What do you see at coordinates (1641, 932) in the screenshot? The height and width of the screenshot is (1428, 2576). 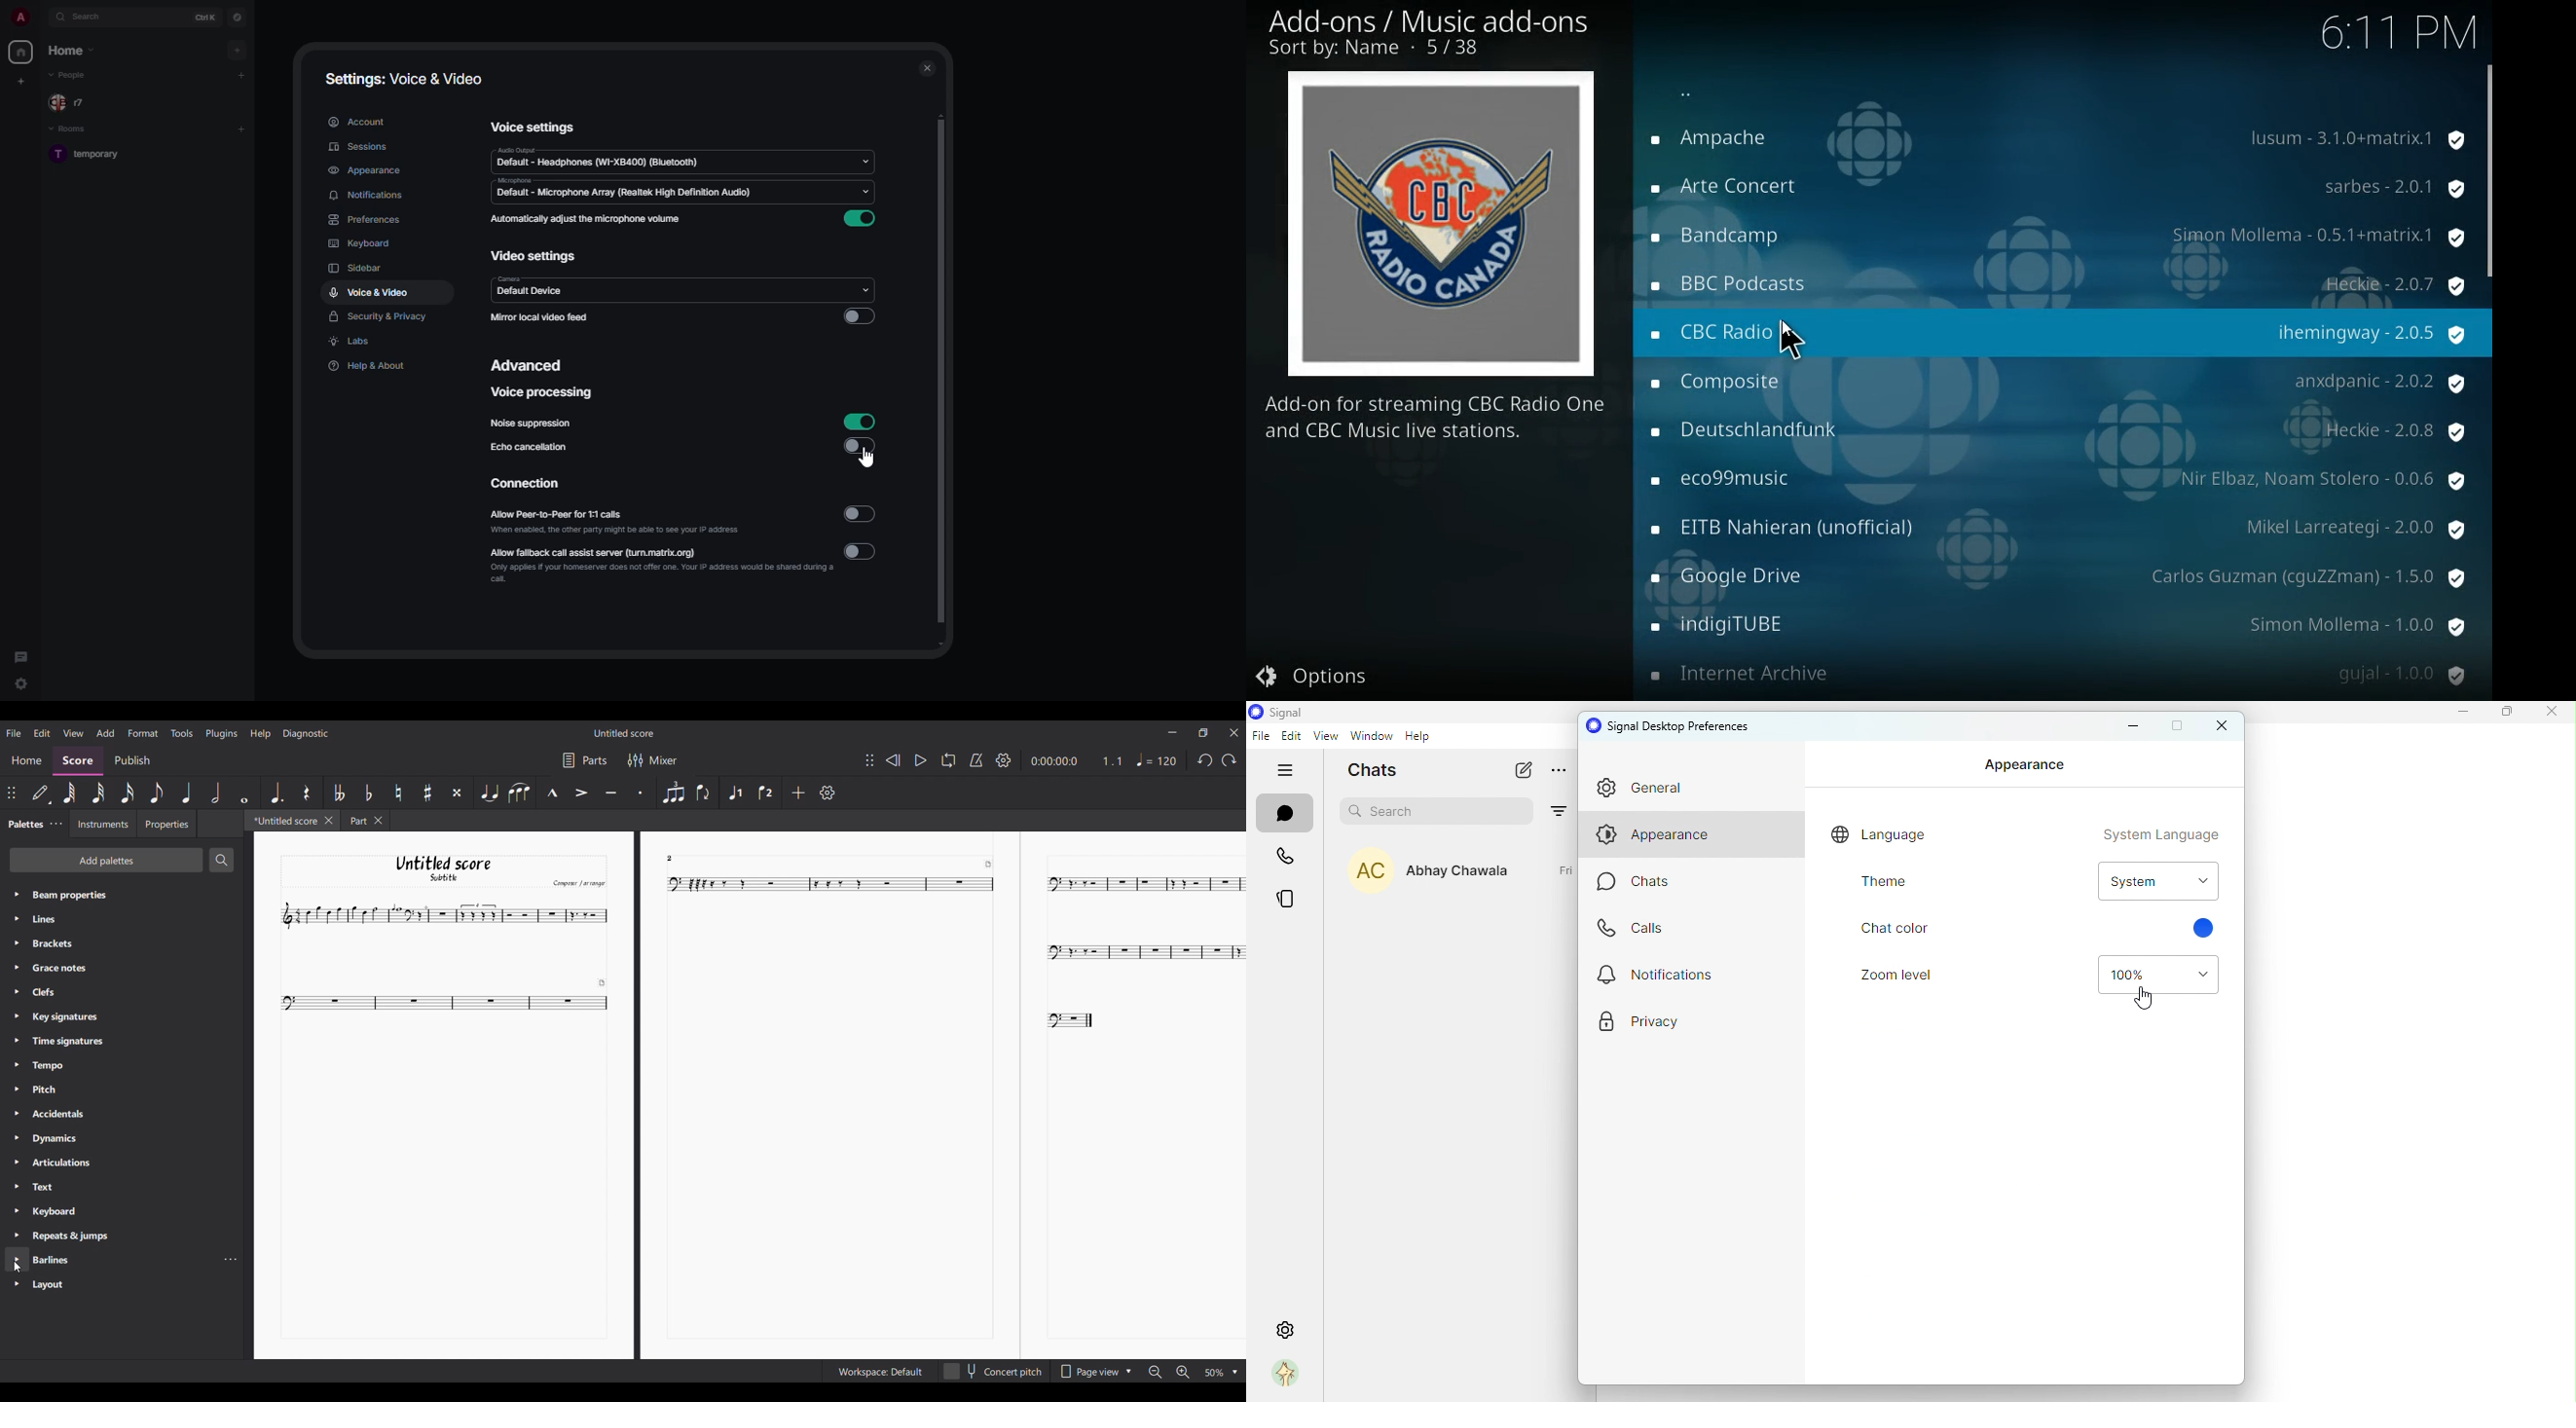 I see `calls` at bounding box center [1641, 932].